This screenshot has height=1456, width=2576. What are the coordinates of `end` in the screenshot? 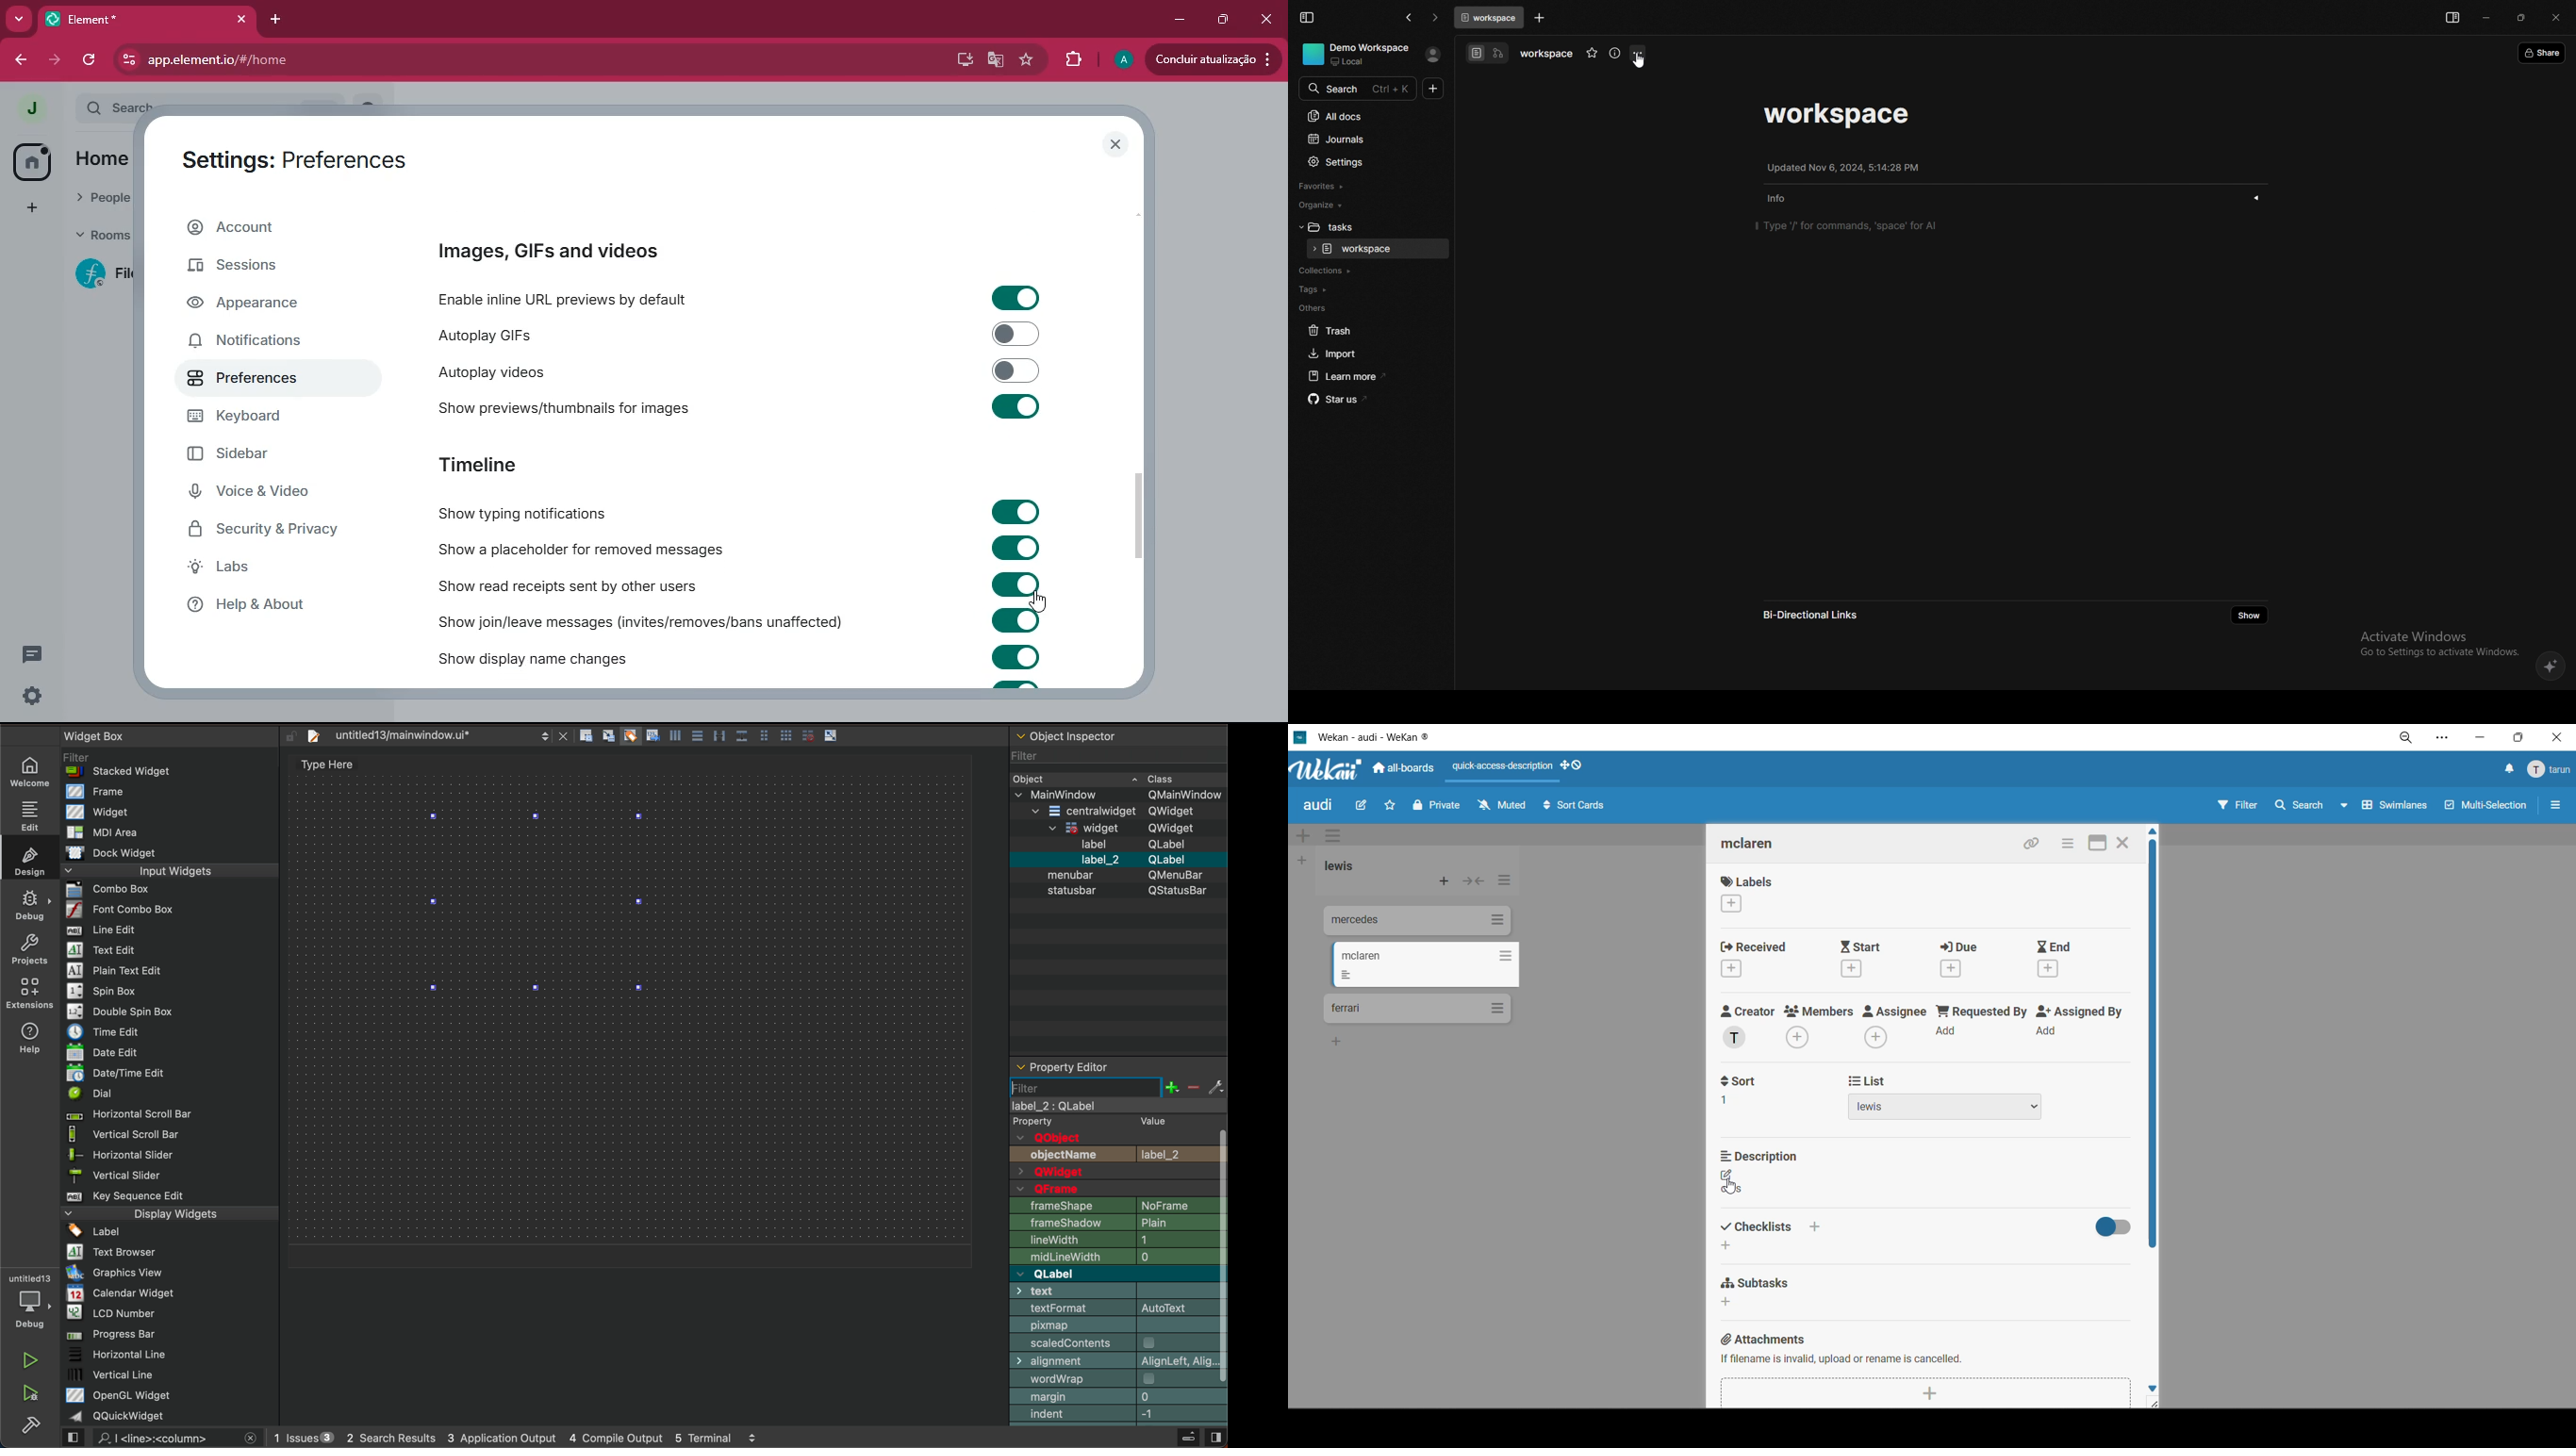 It's located at (2068, 961).